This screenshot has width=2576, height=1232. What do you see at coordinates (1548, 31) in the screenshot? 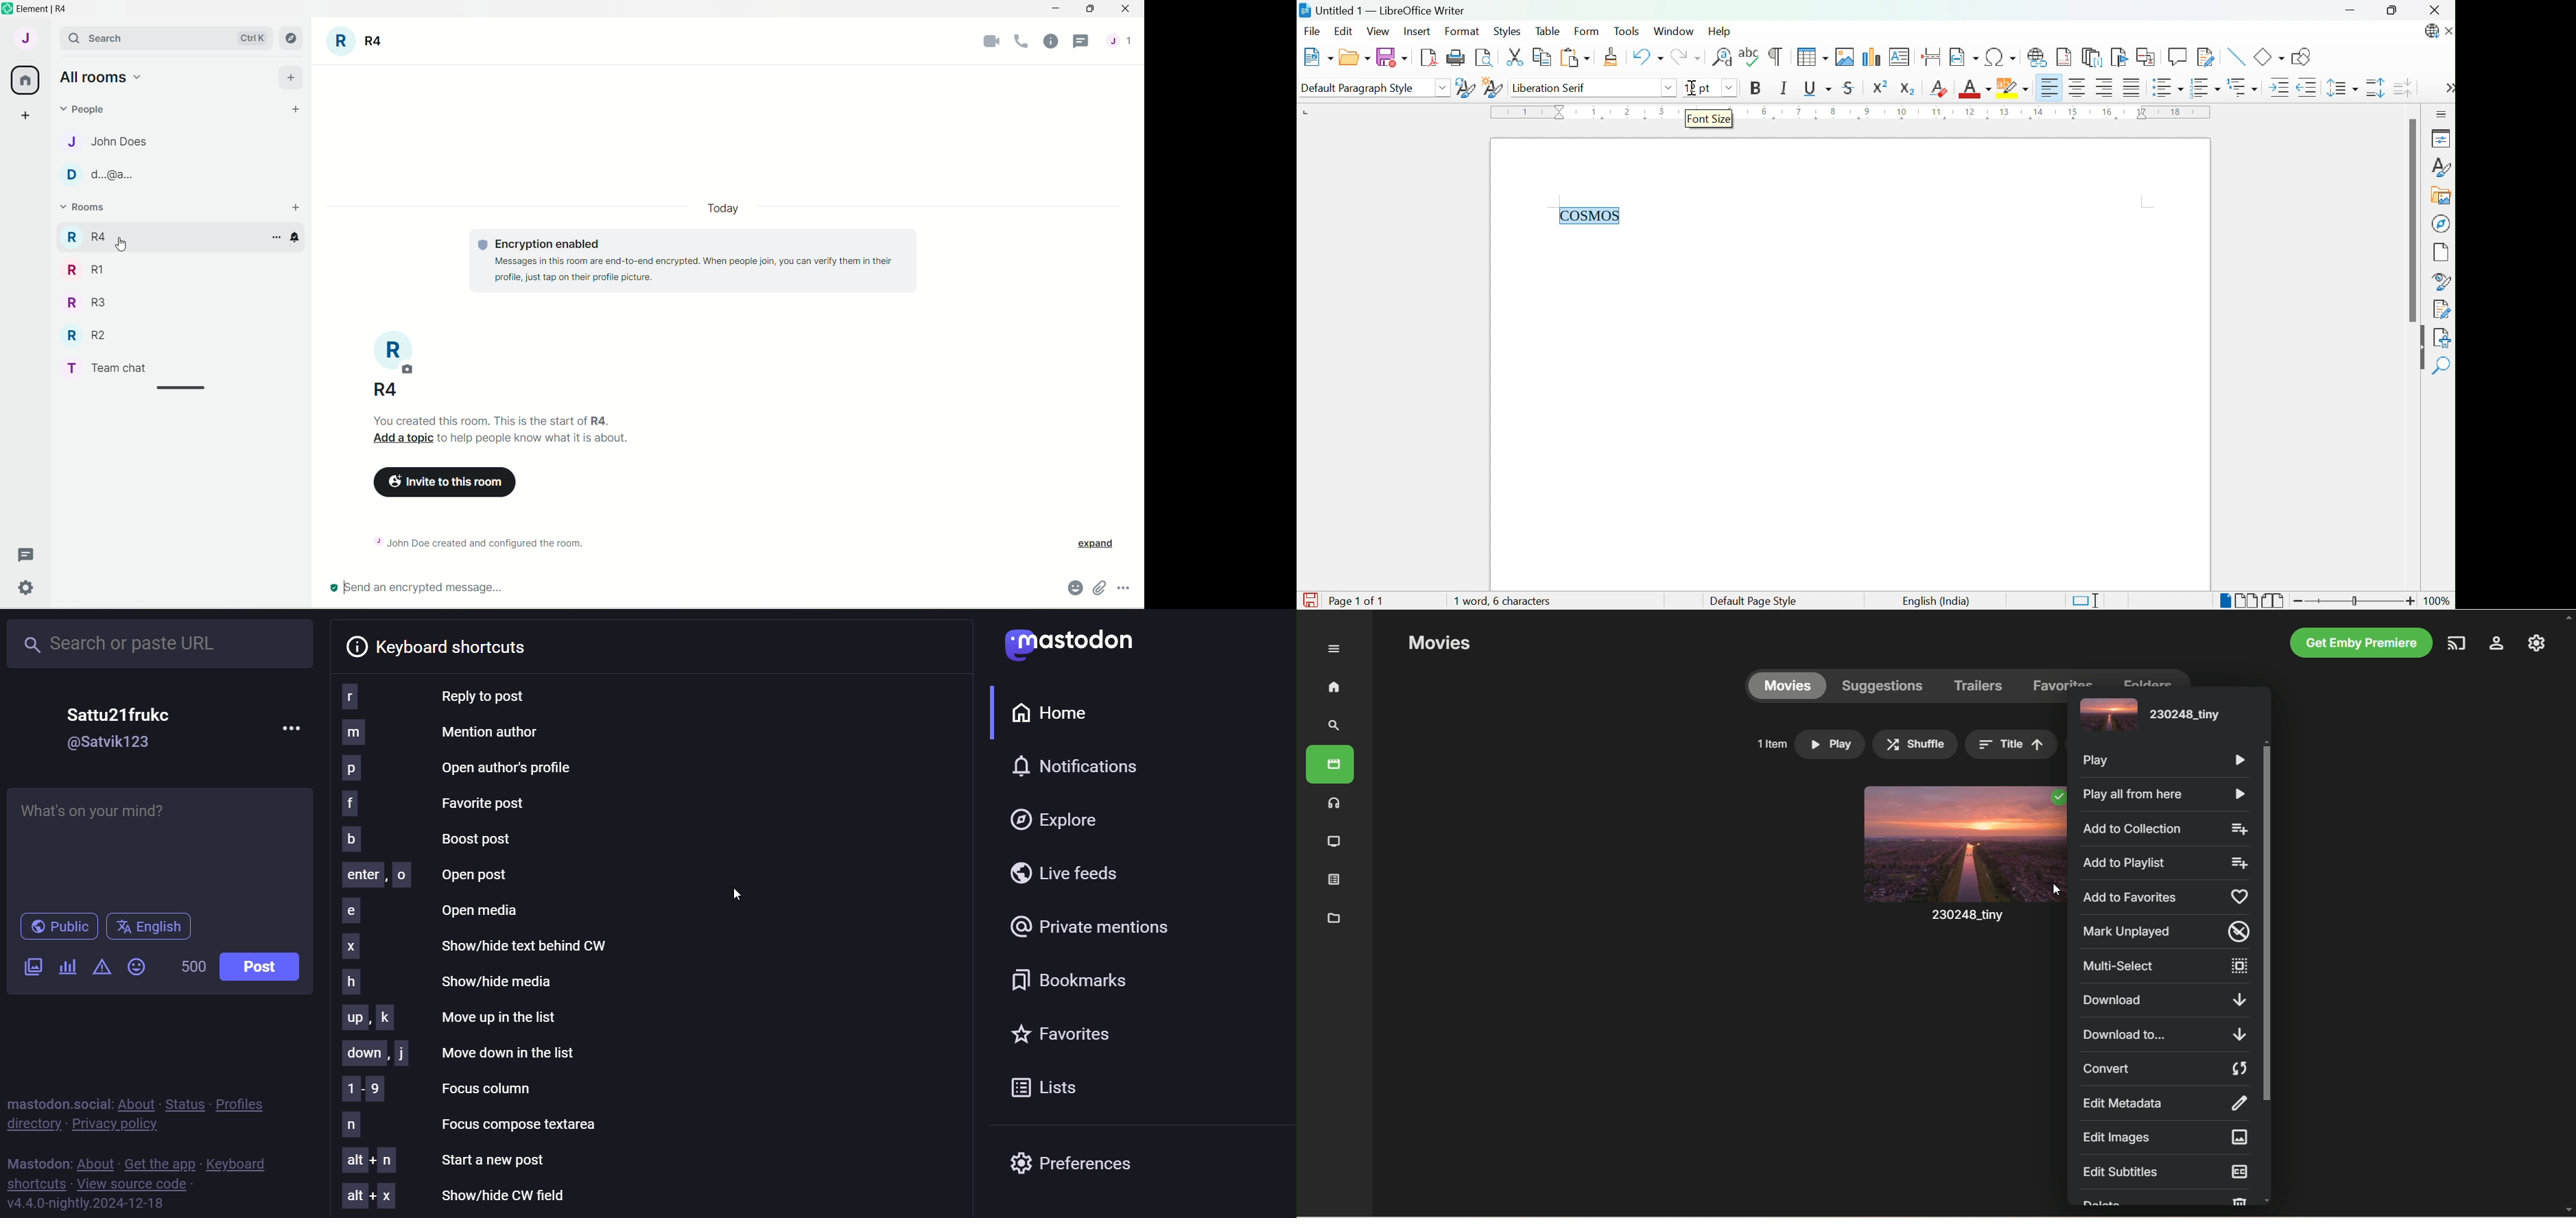
I see `Table` at bounding box center [1548, 31].